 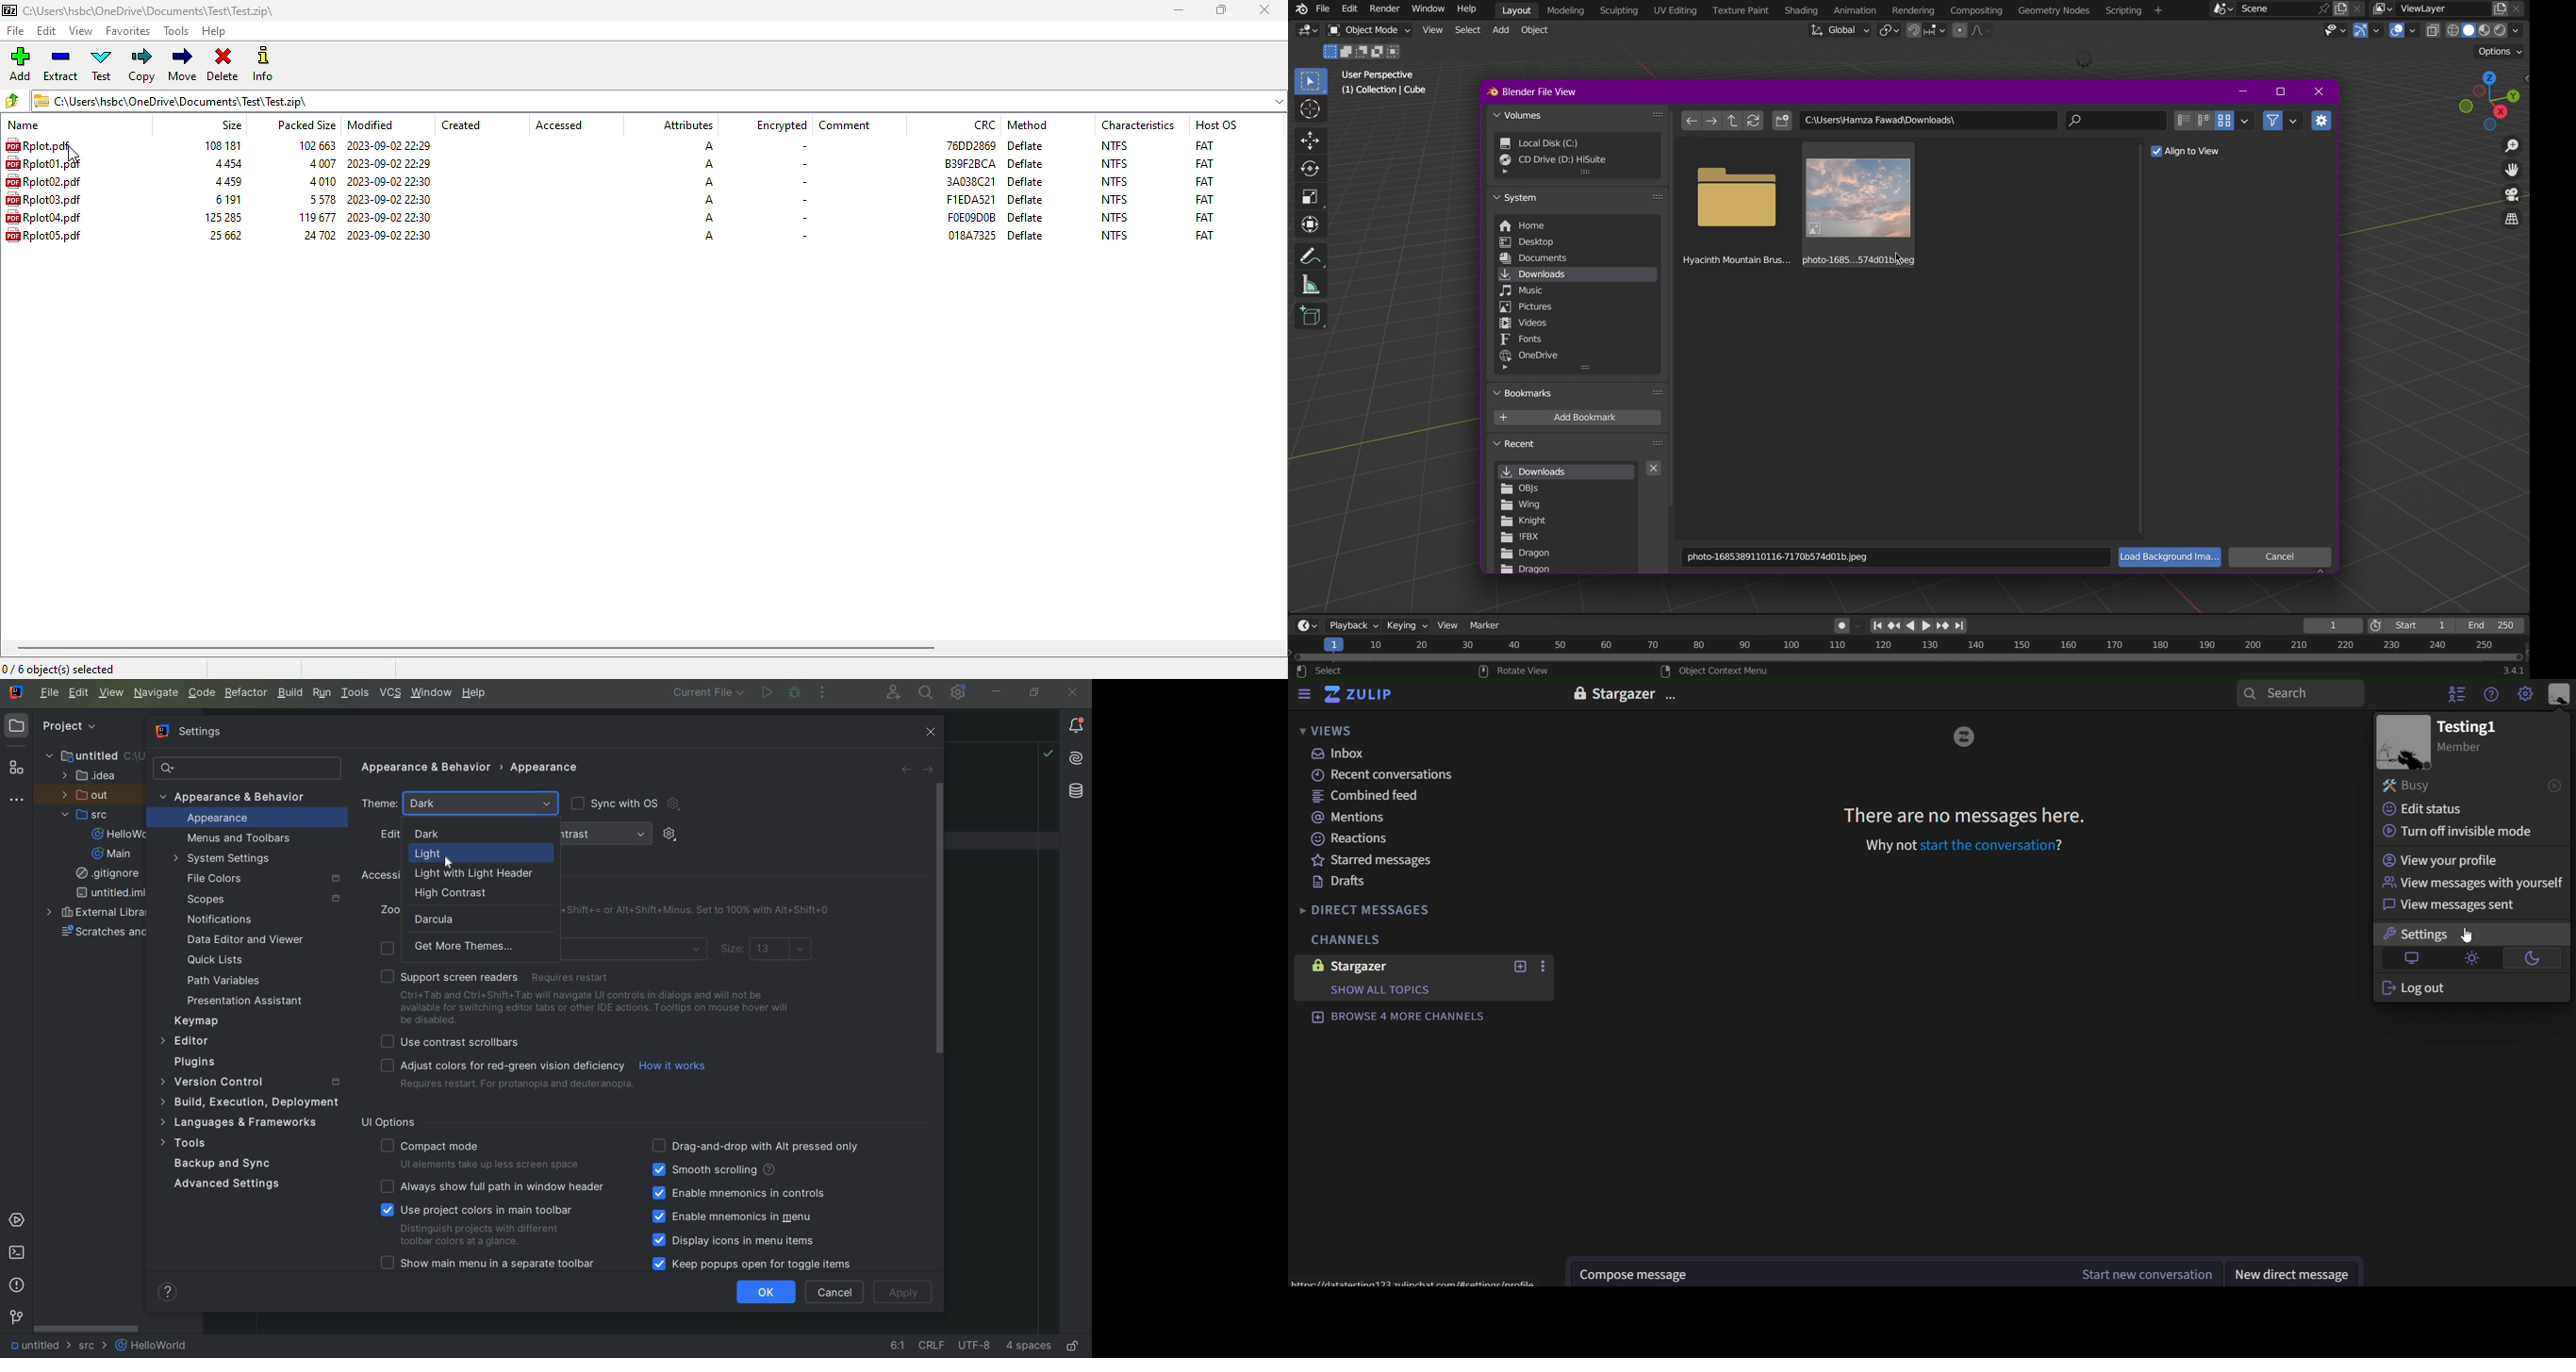 What do you see at coordinates (709, 235) in the screenshot?
I see `A` at bounding box center [709, 235].